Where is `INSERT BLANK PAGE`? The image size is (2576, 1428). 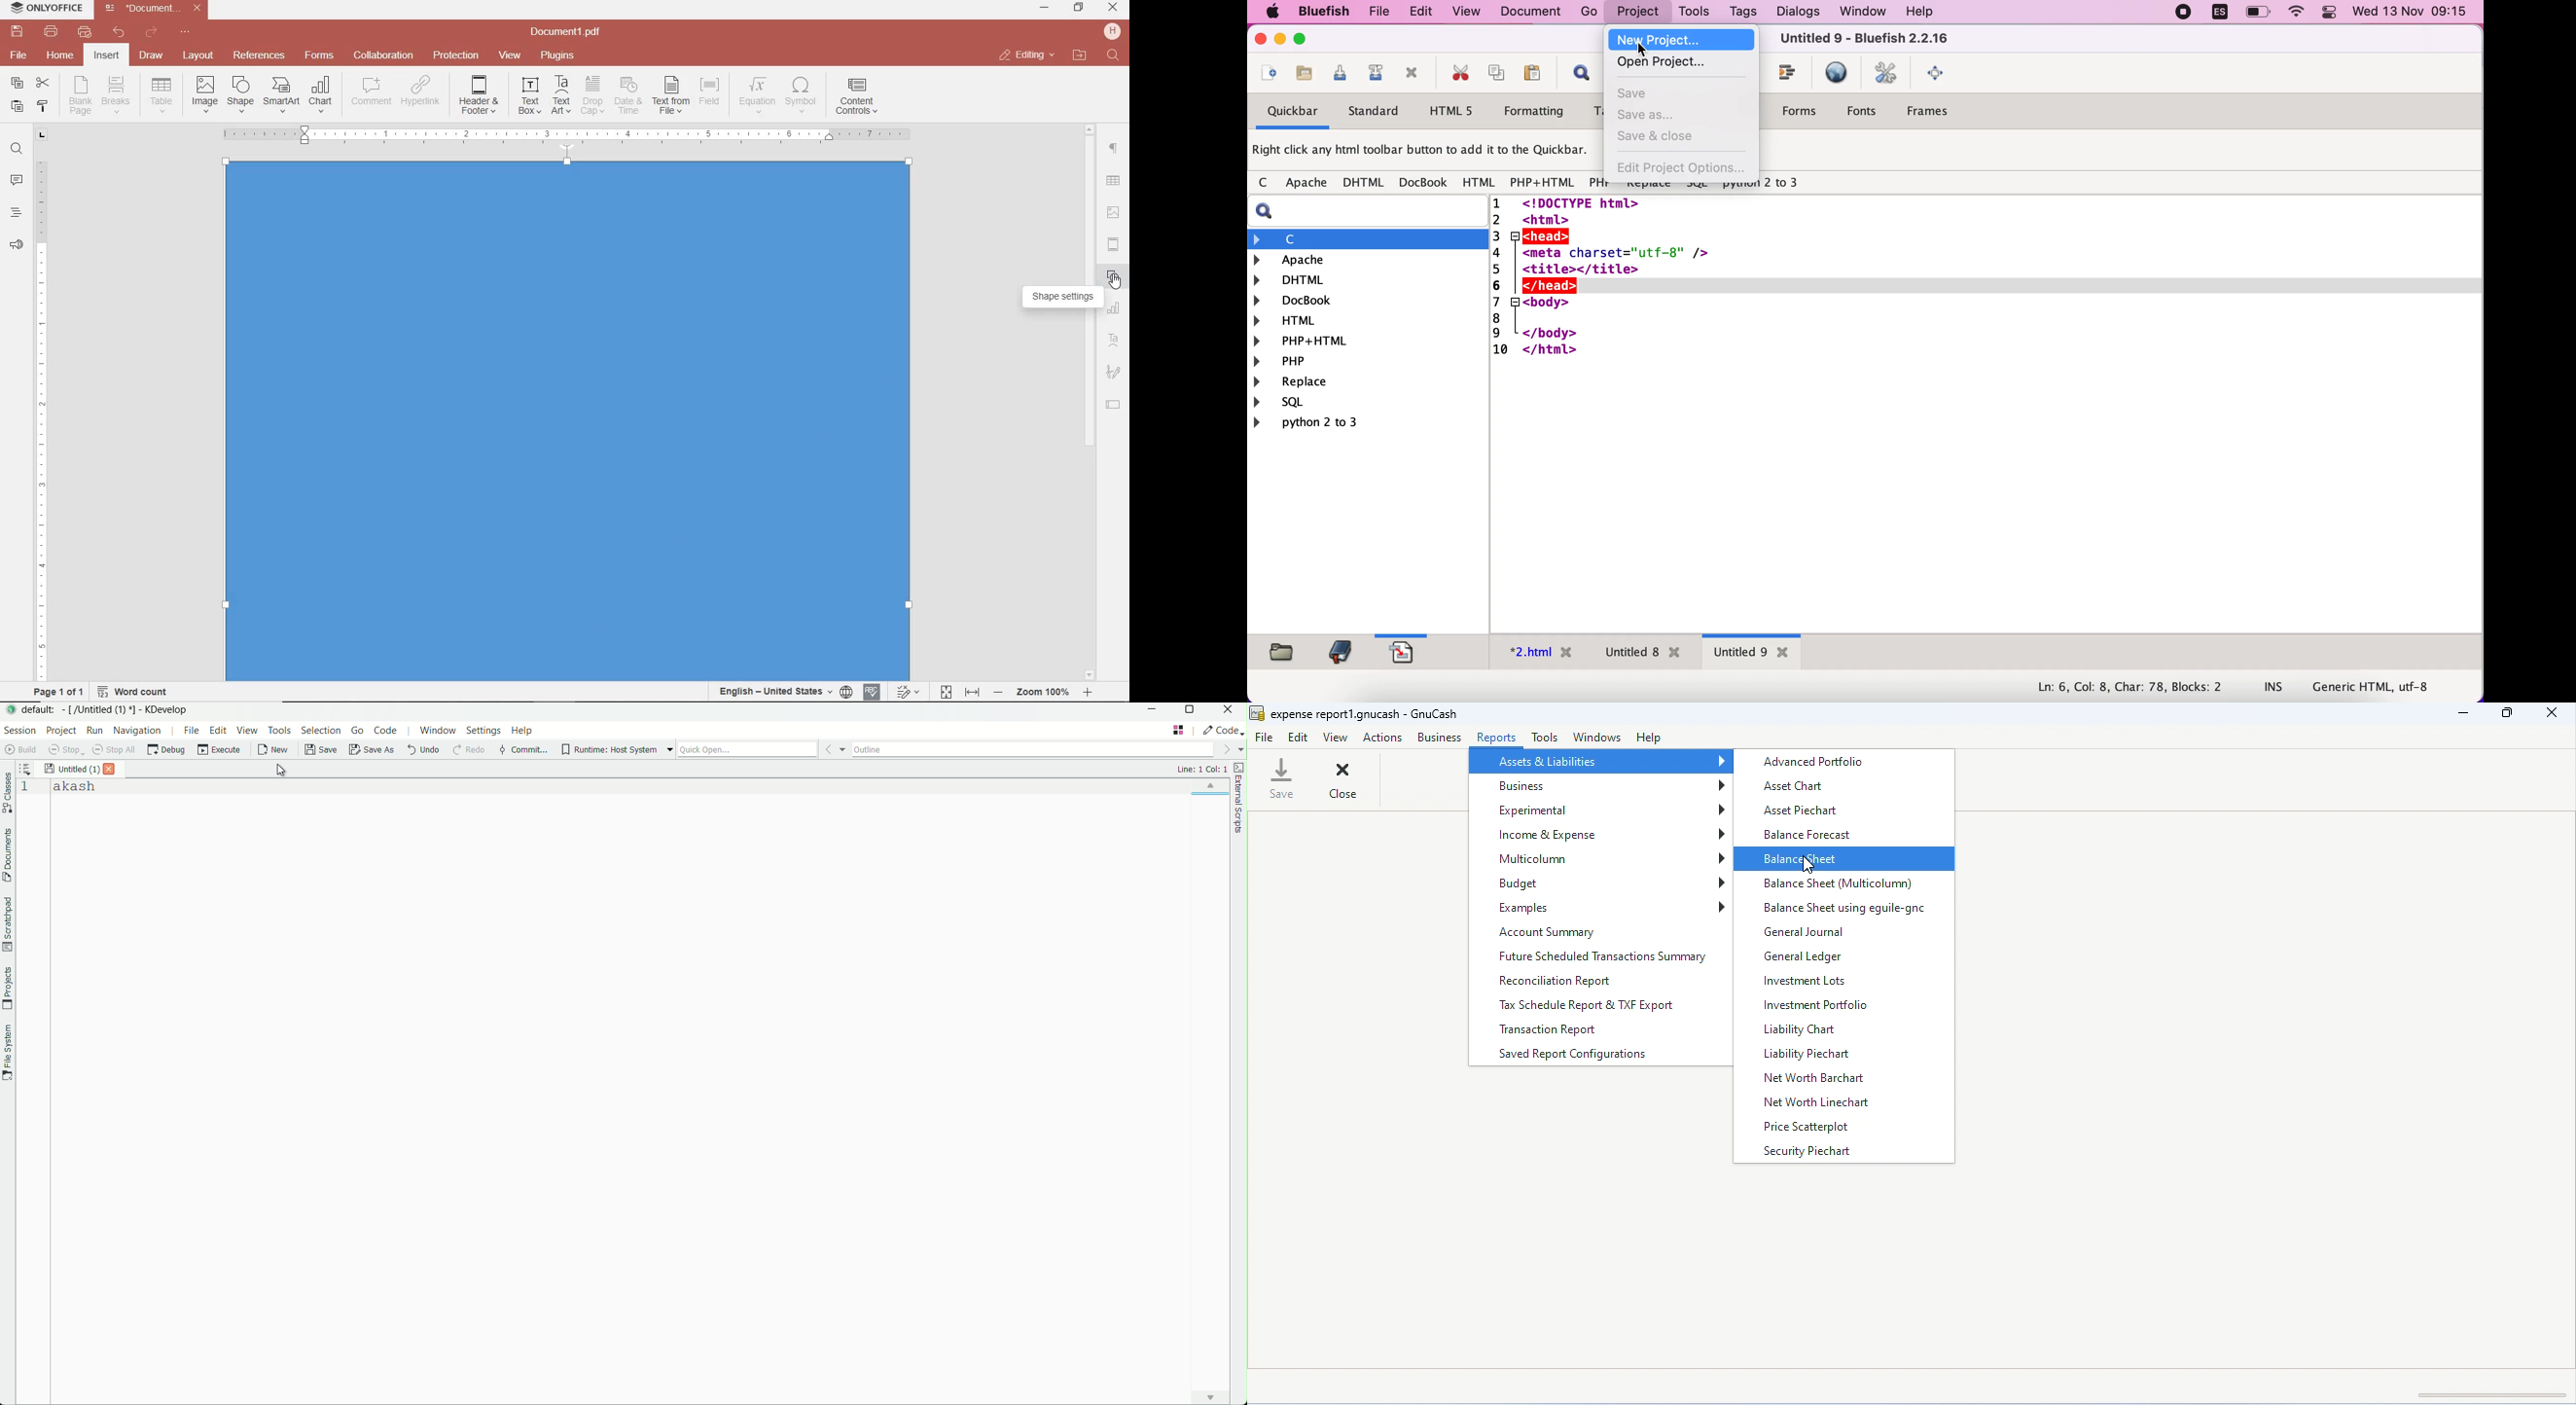 INSERT BLANK PAGE is located at coordinates (80, 95).